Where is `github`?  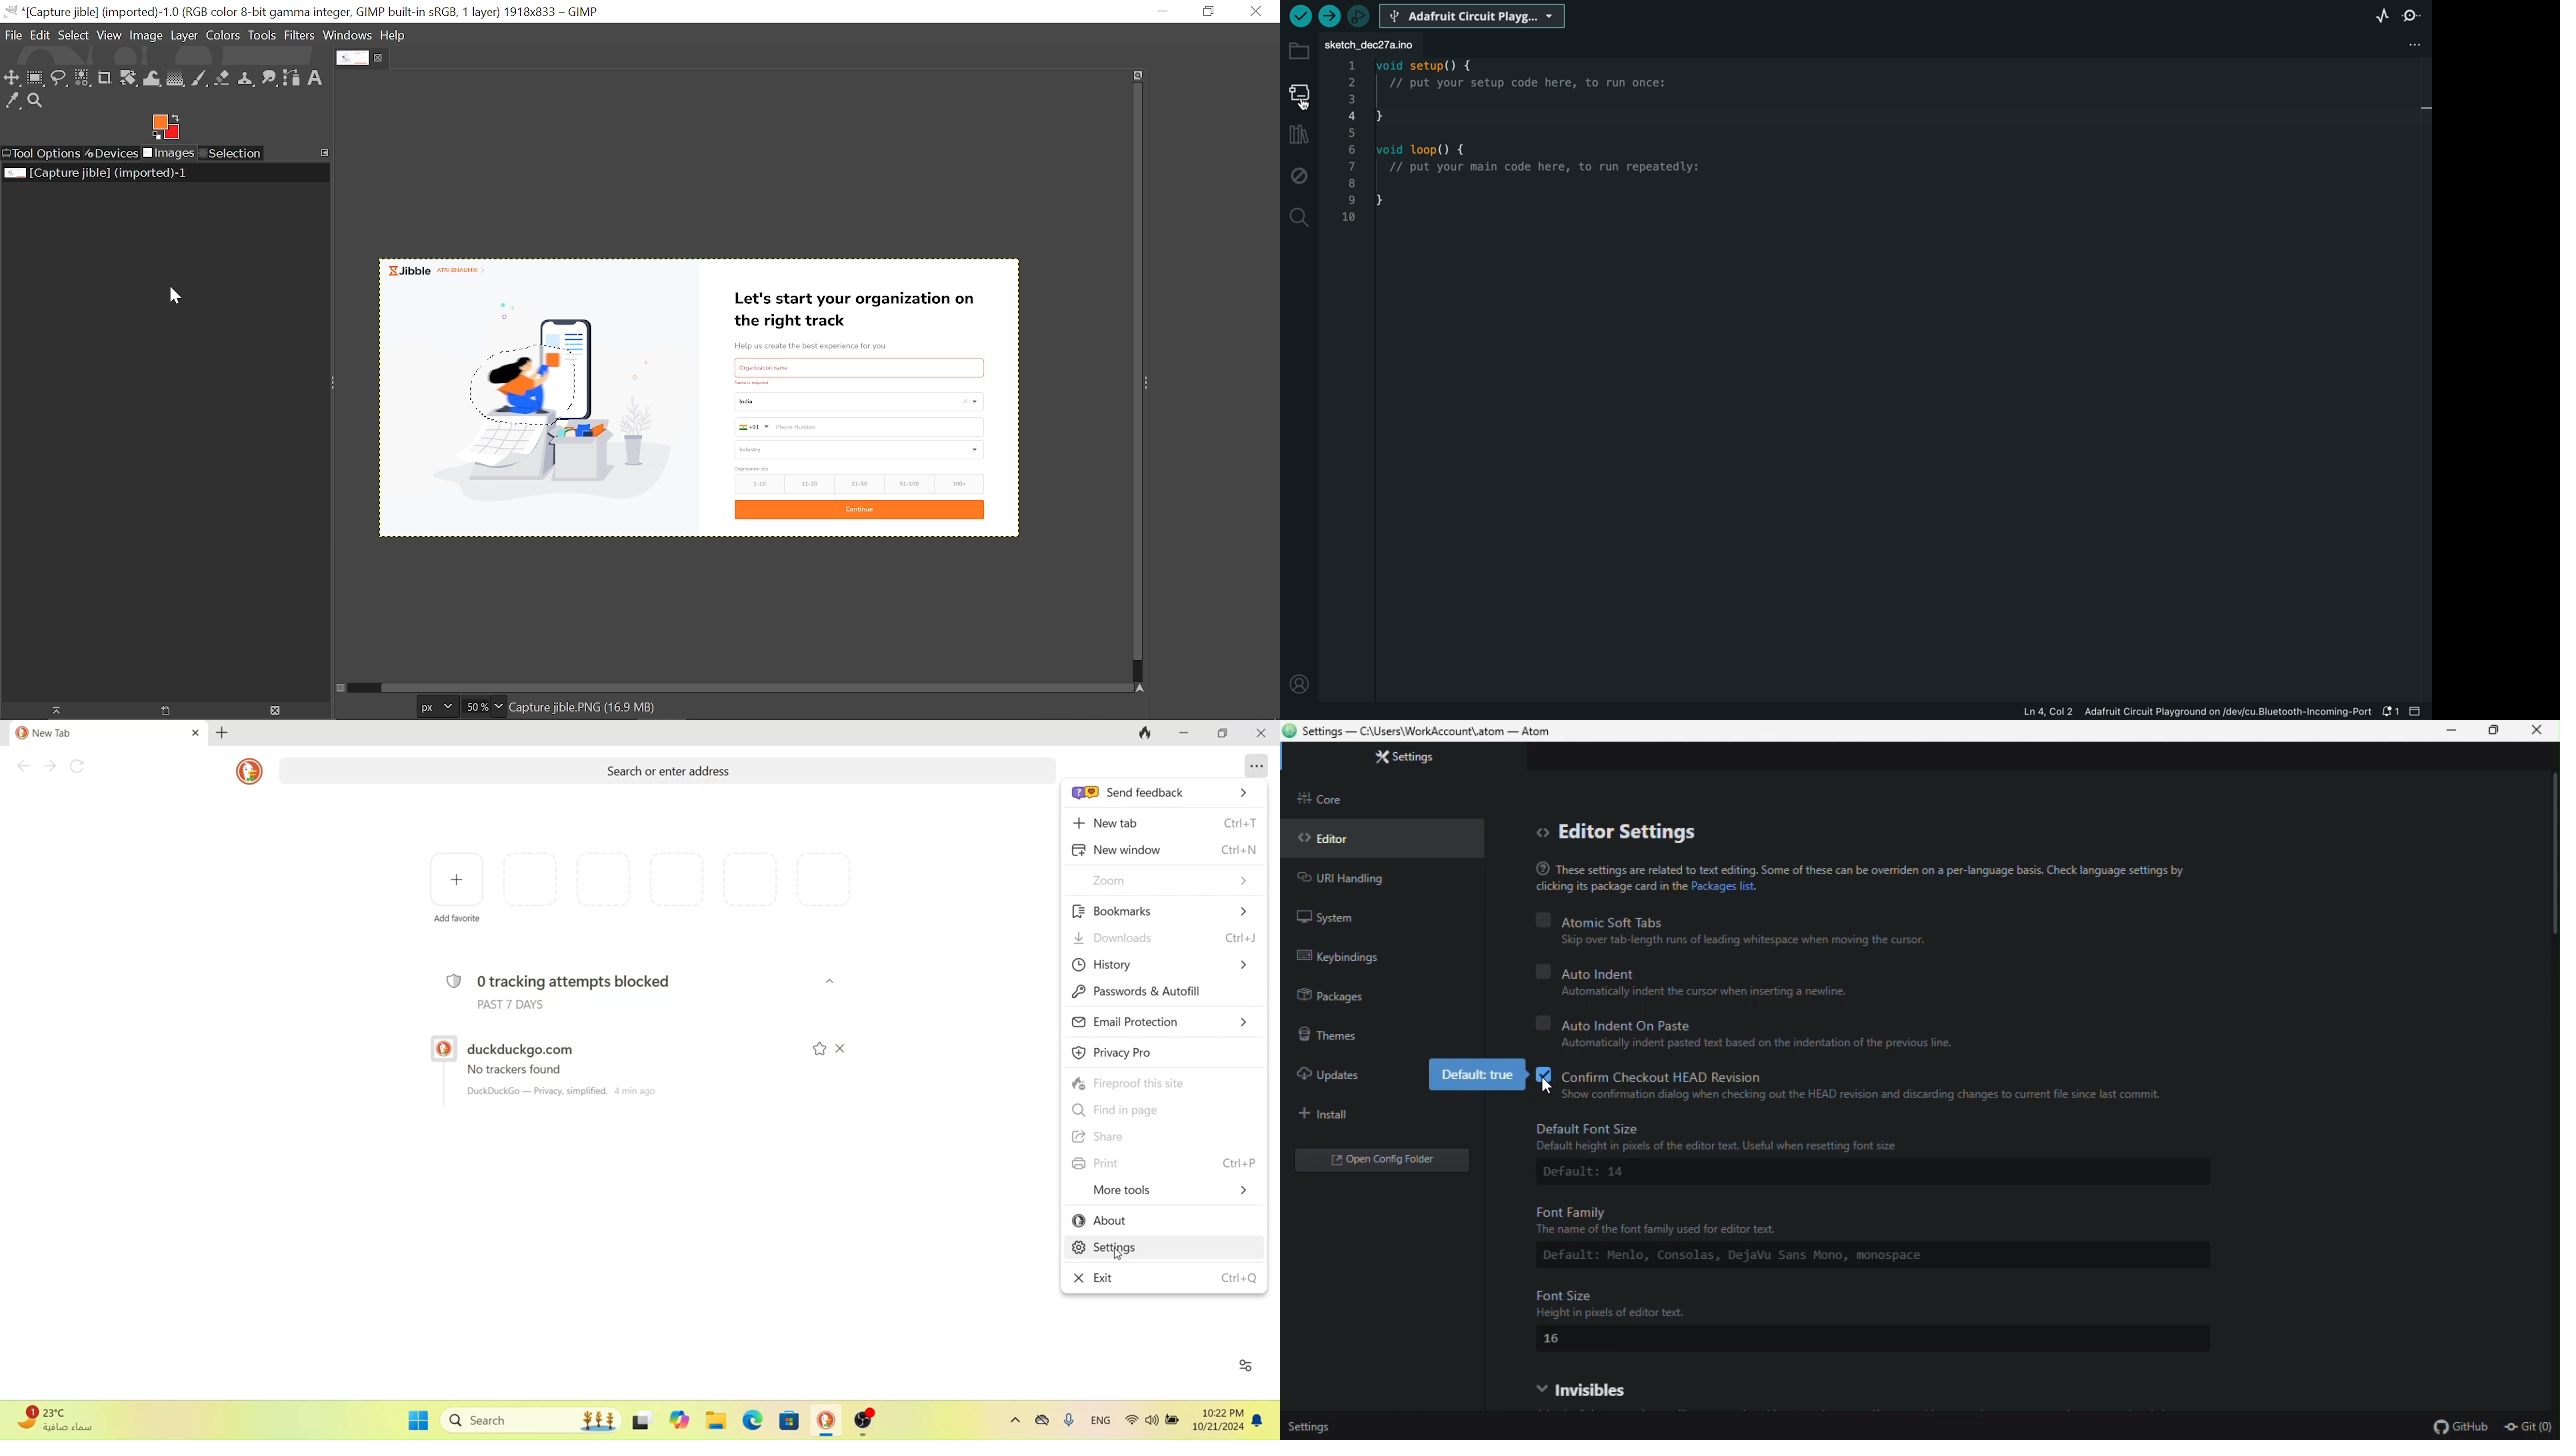
github is located at coordinates (2461, 1426).